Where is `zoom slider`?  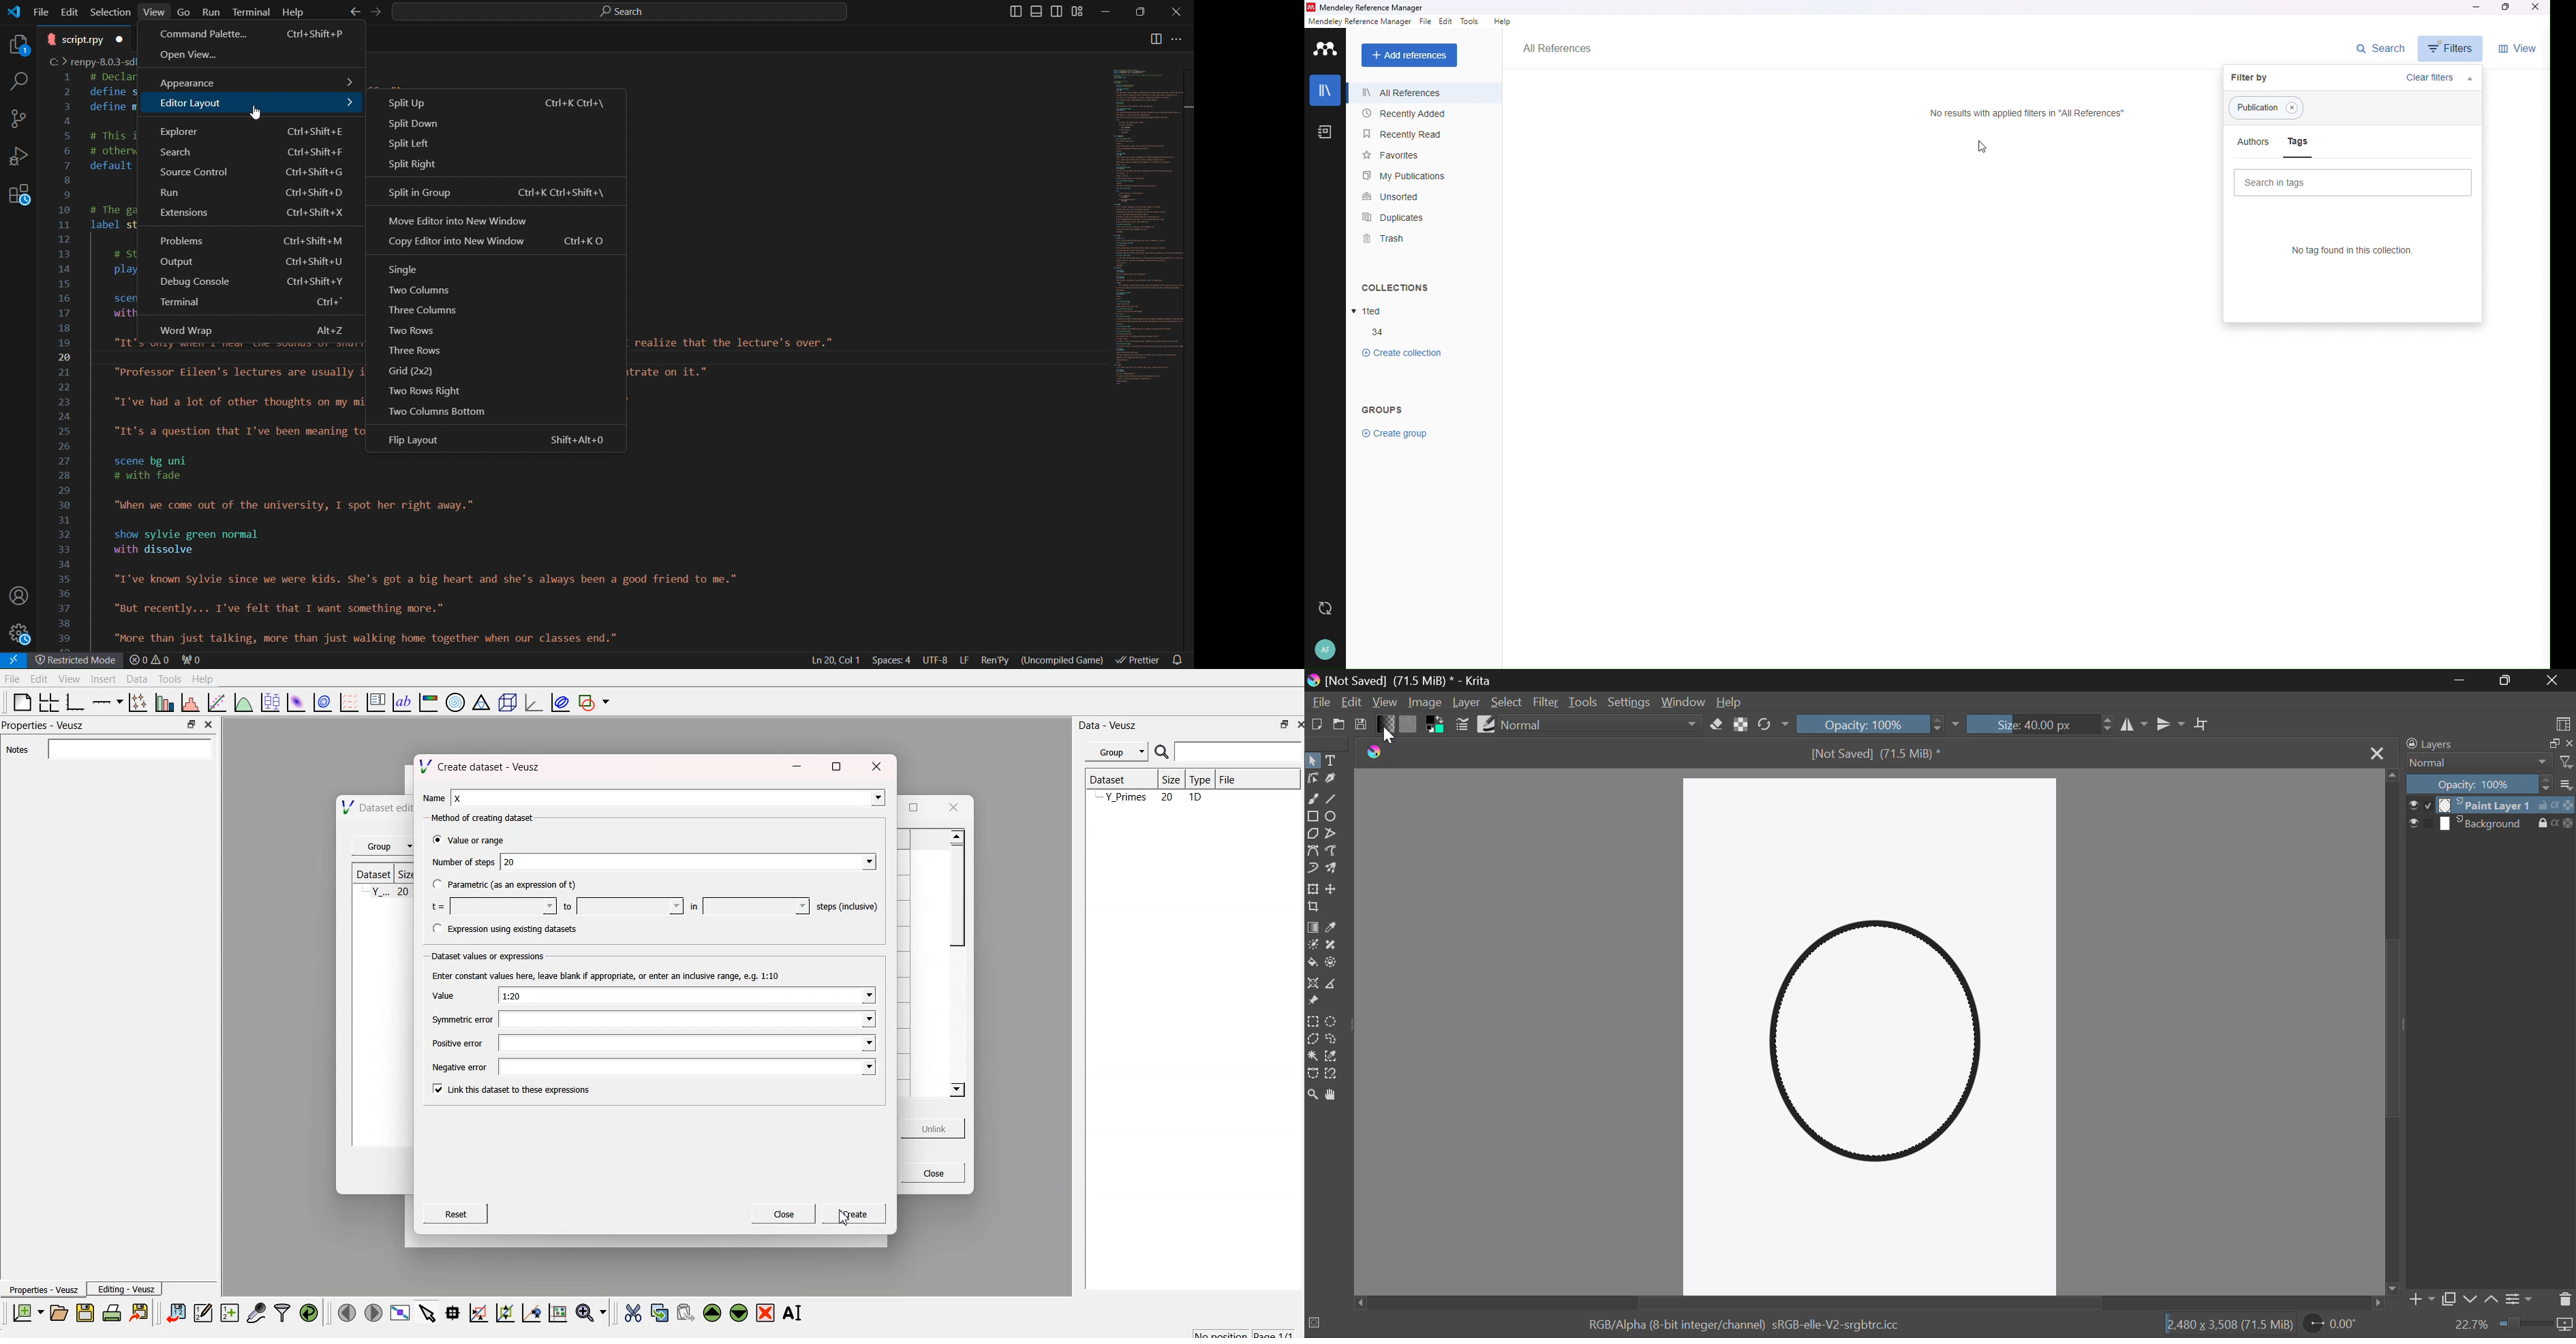
zoom slider is located at coordinates (2527, 1322).